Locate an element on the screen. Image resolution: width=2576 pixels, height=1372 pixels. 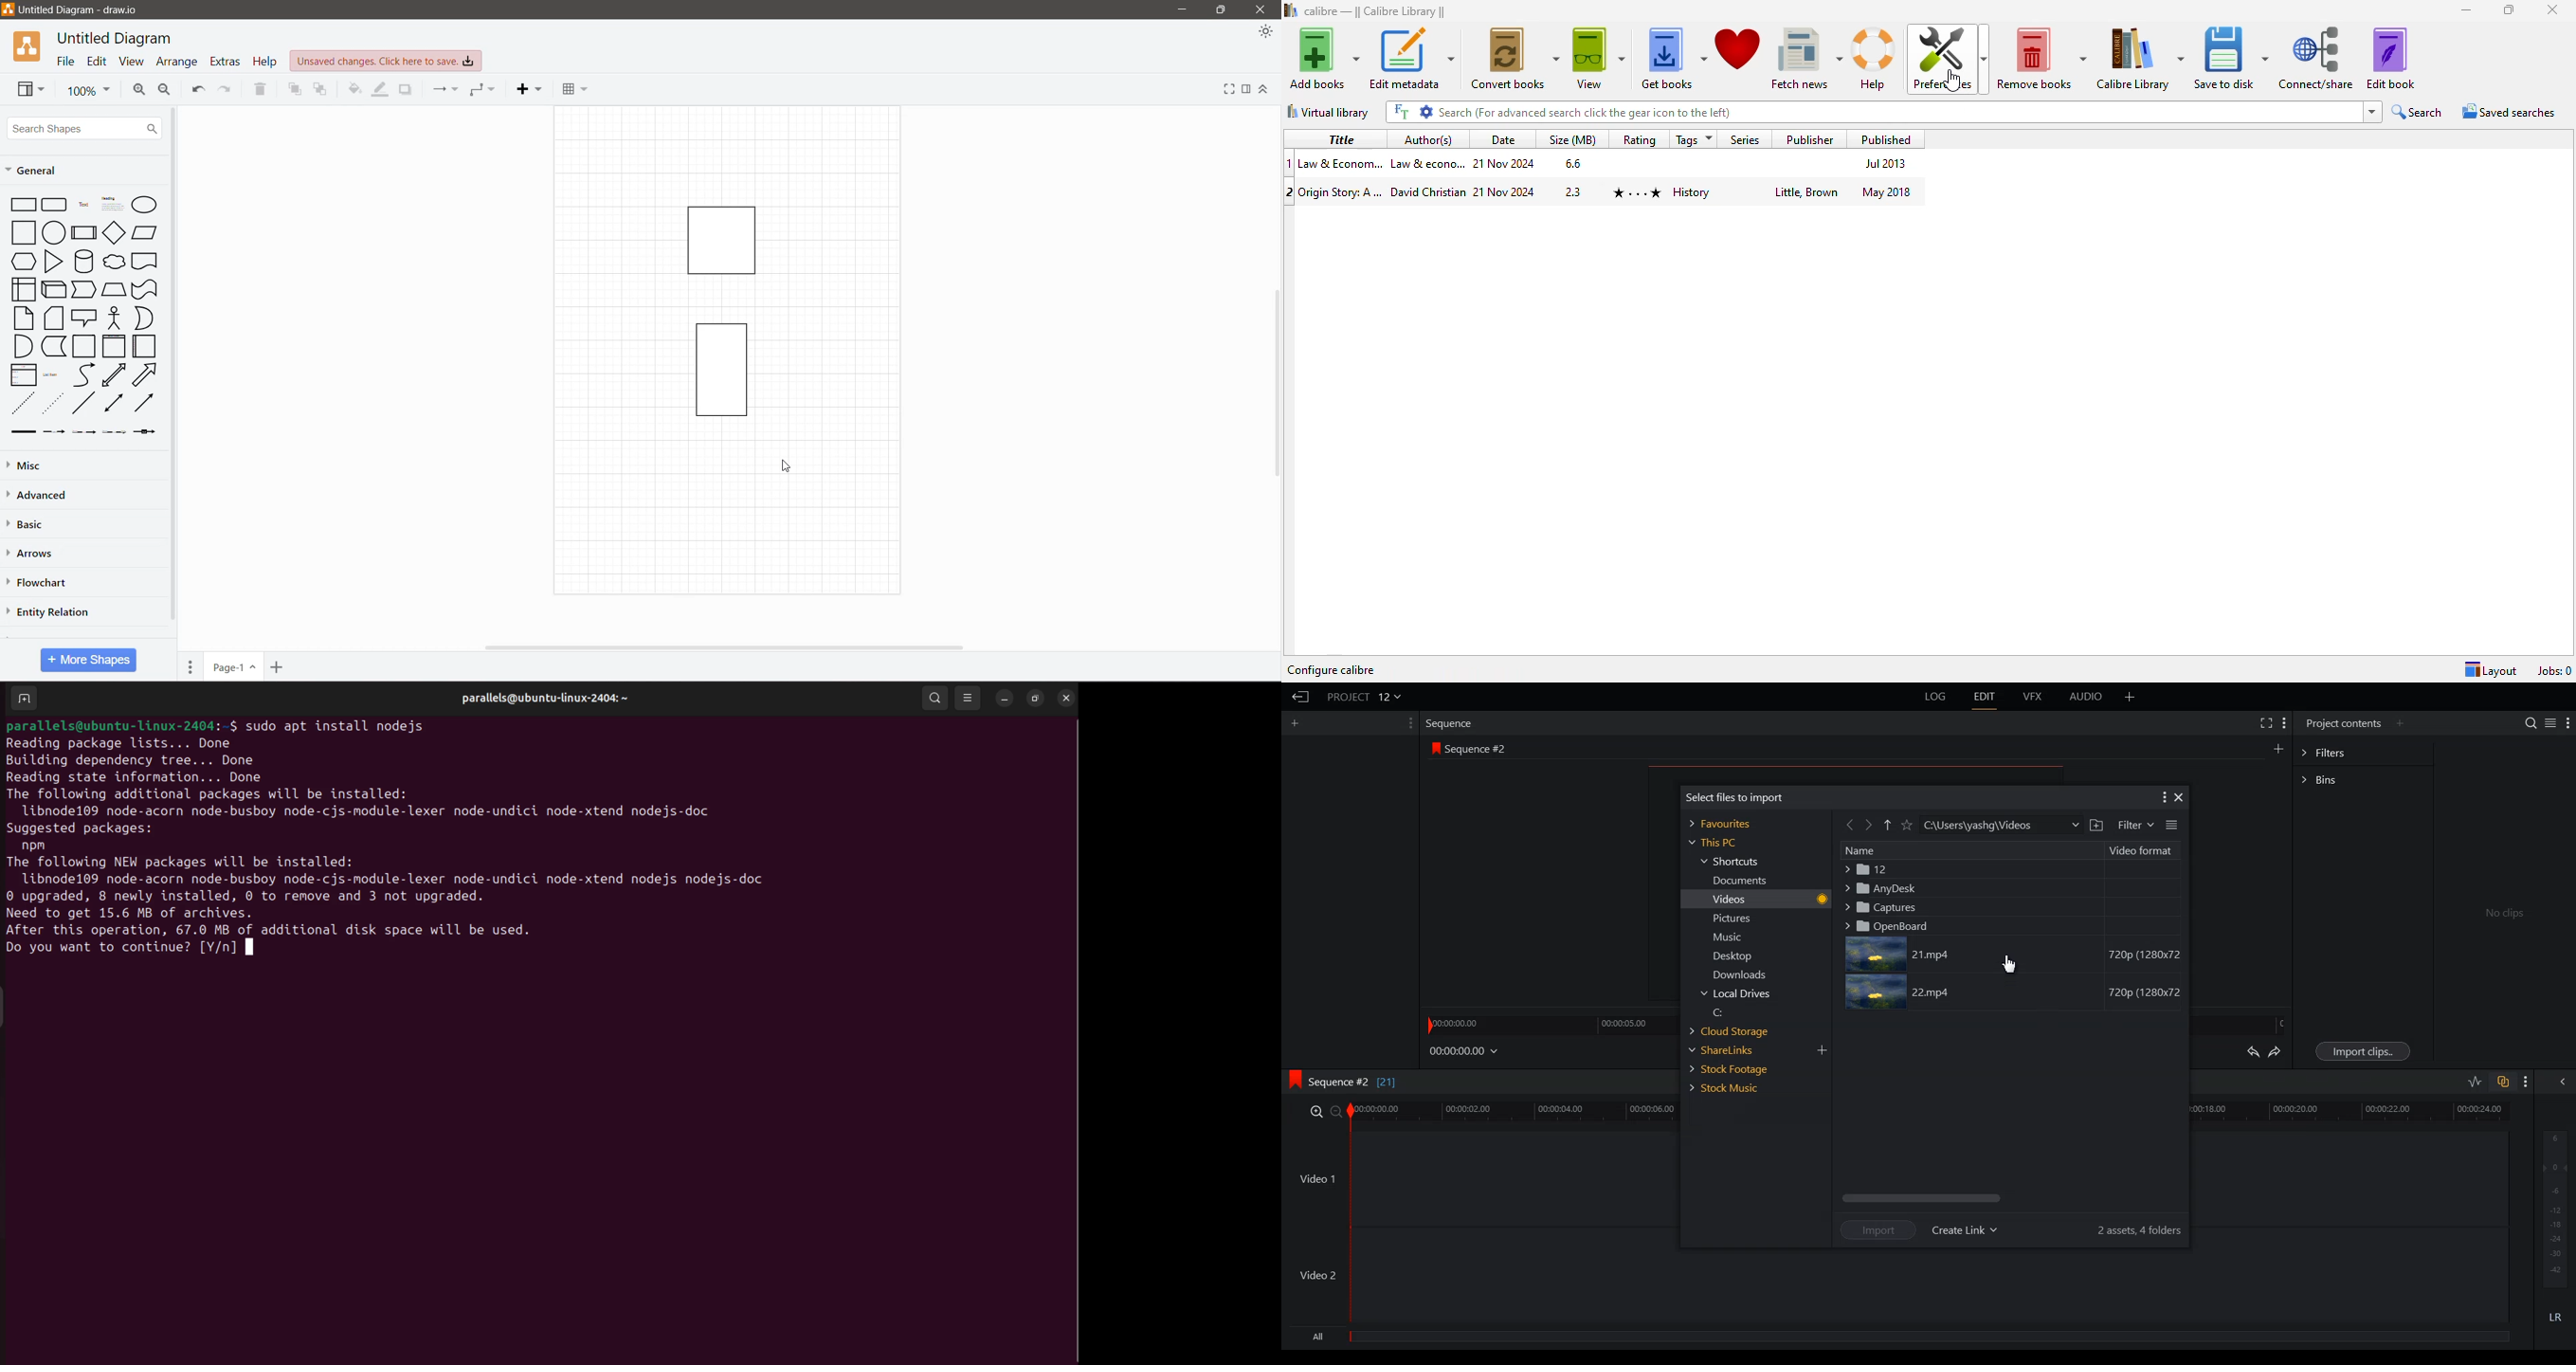
add terminal is located at coordinates (22, 699).